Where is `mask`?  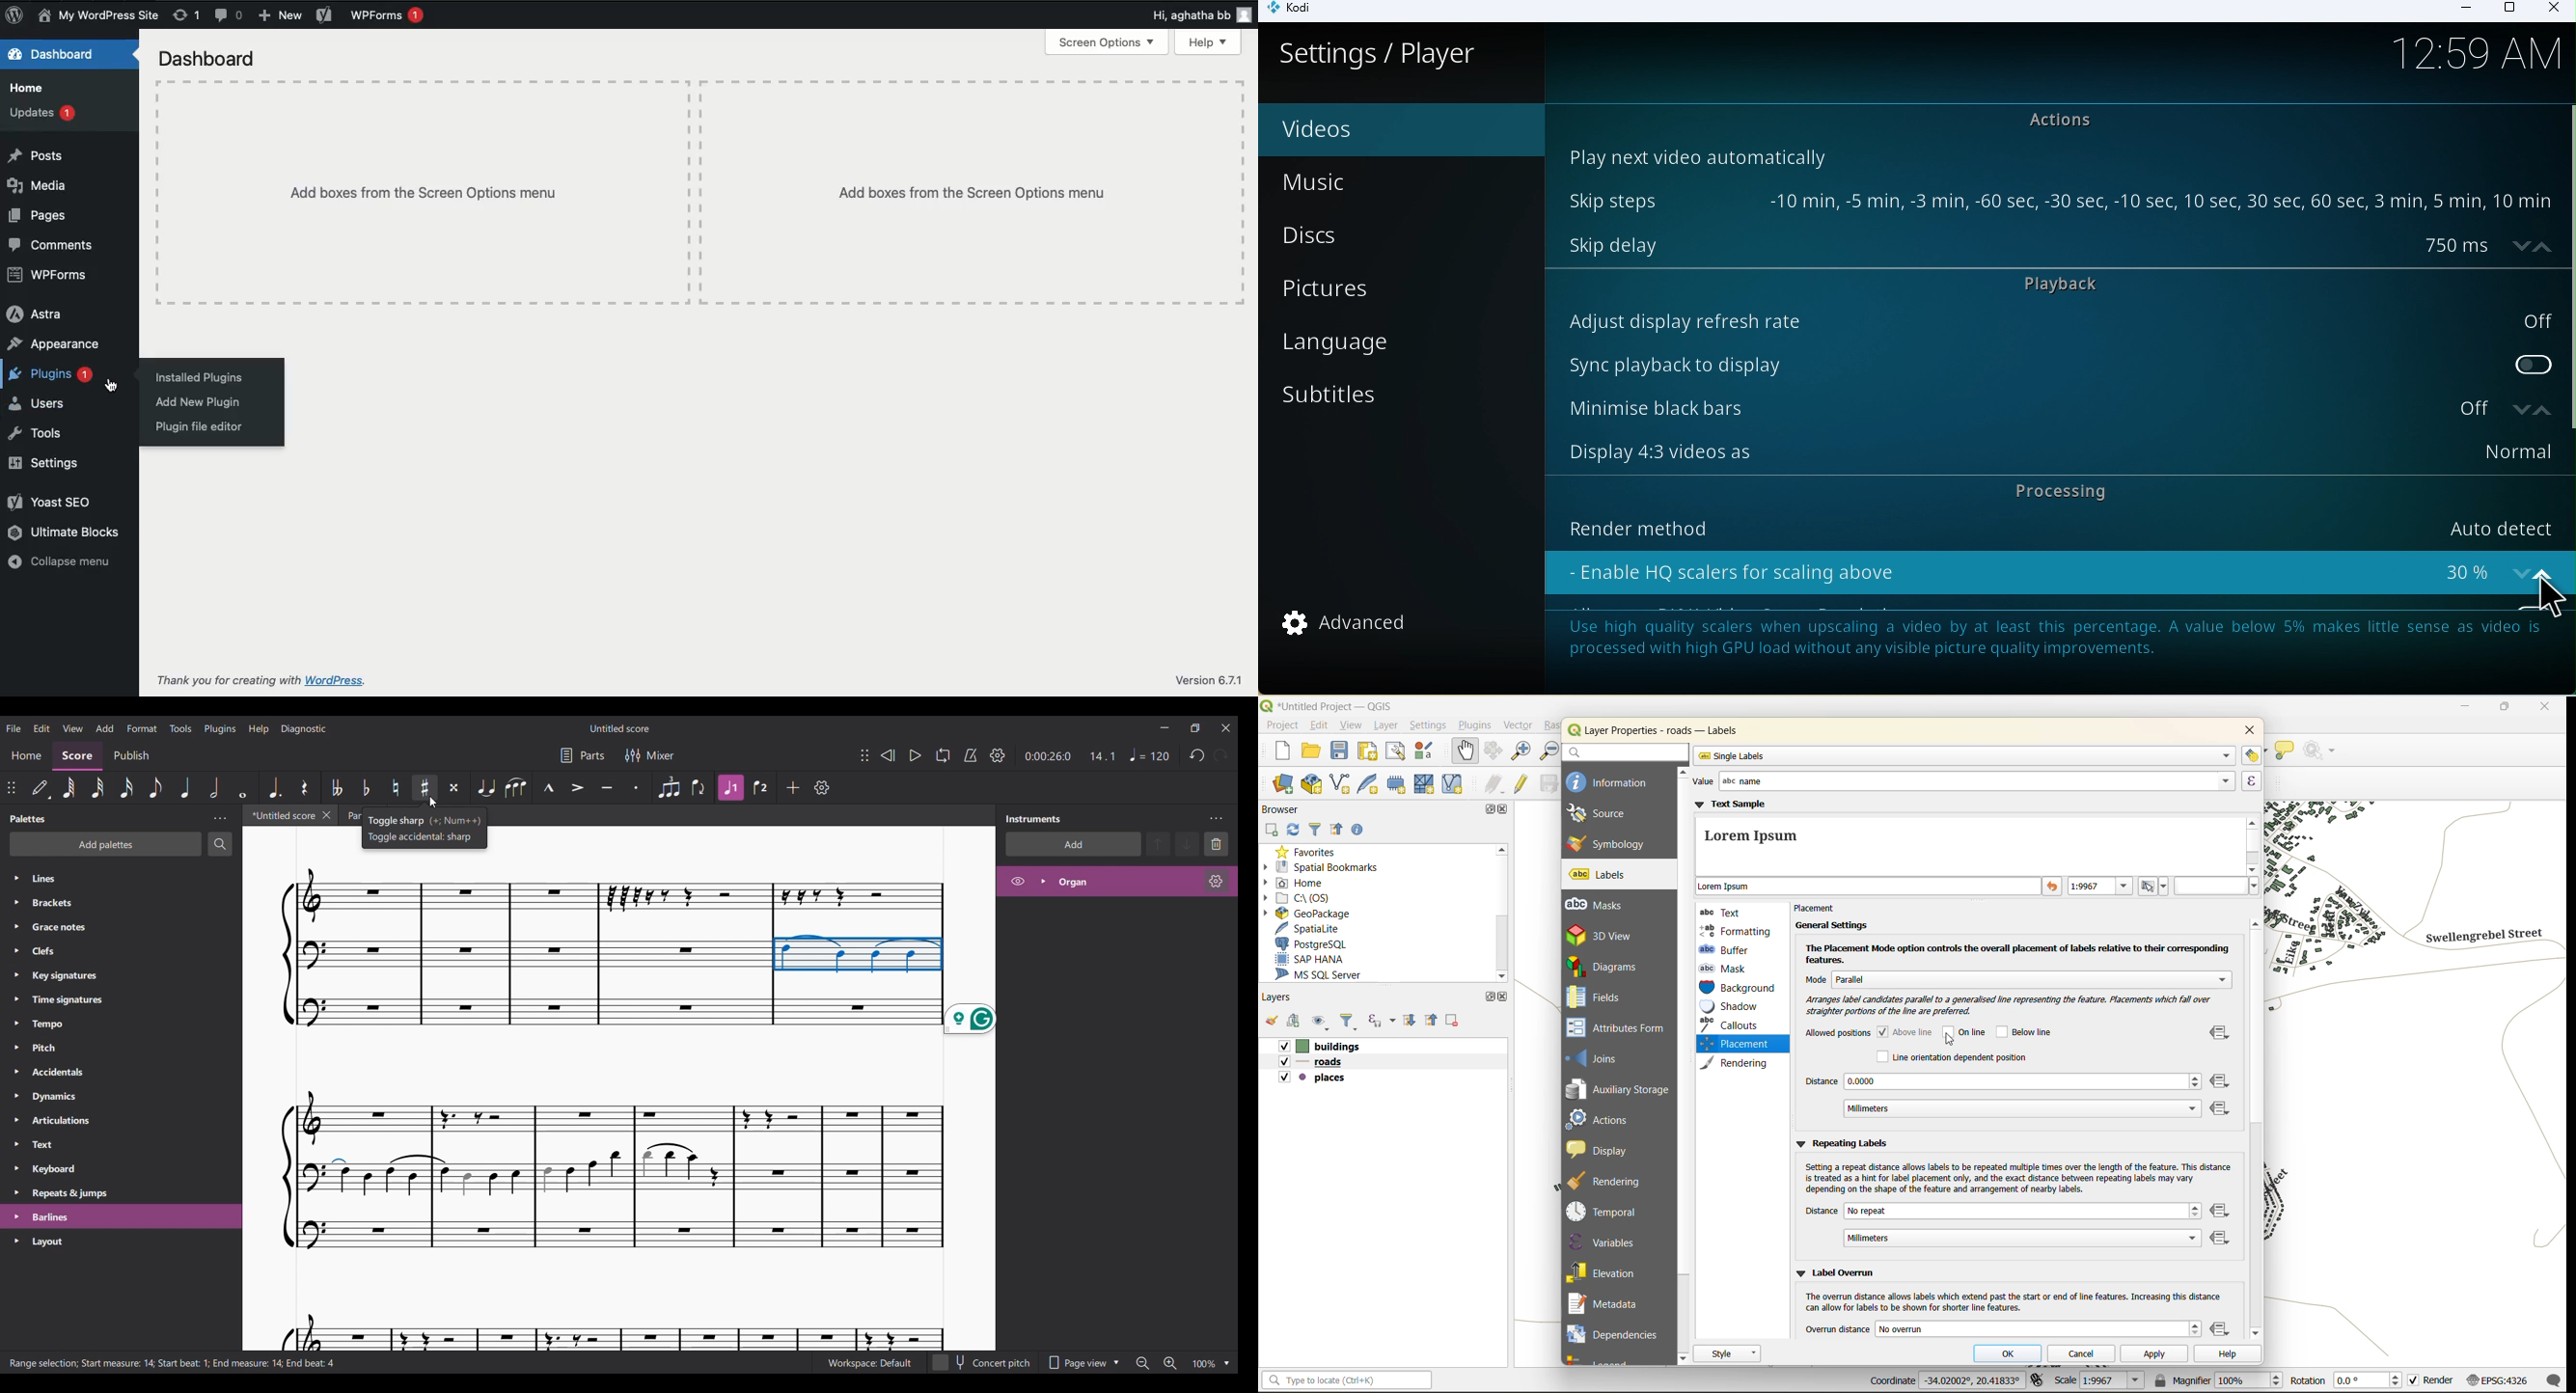 mask is located at coordinates (1727, 968).